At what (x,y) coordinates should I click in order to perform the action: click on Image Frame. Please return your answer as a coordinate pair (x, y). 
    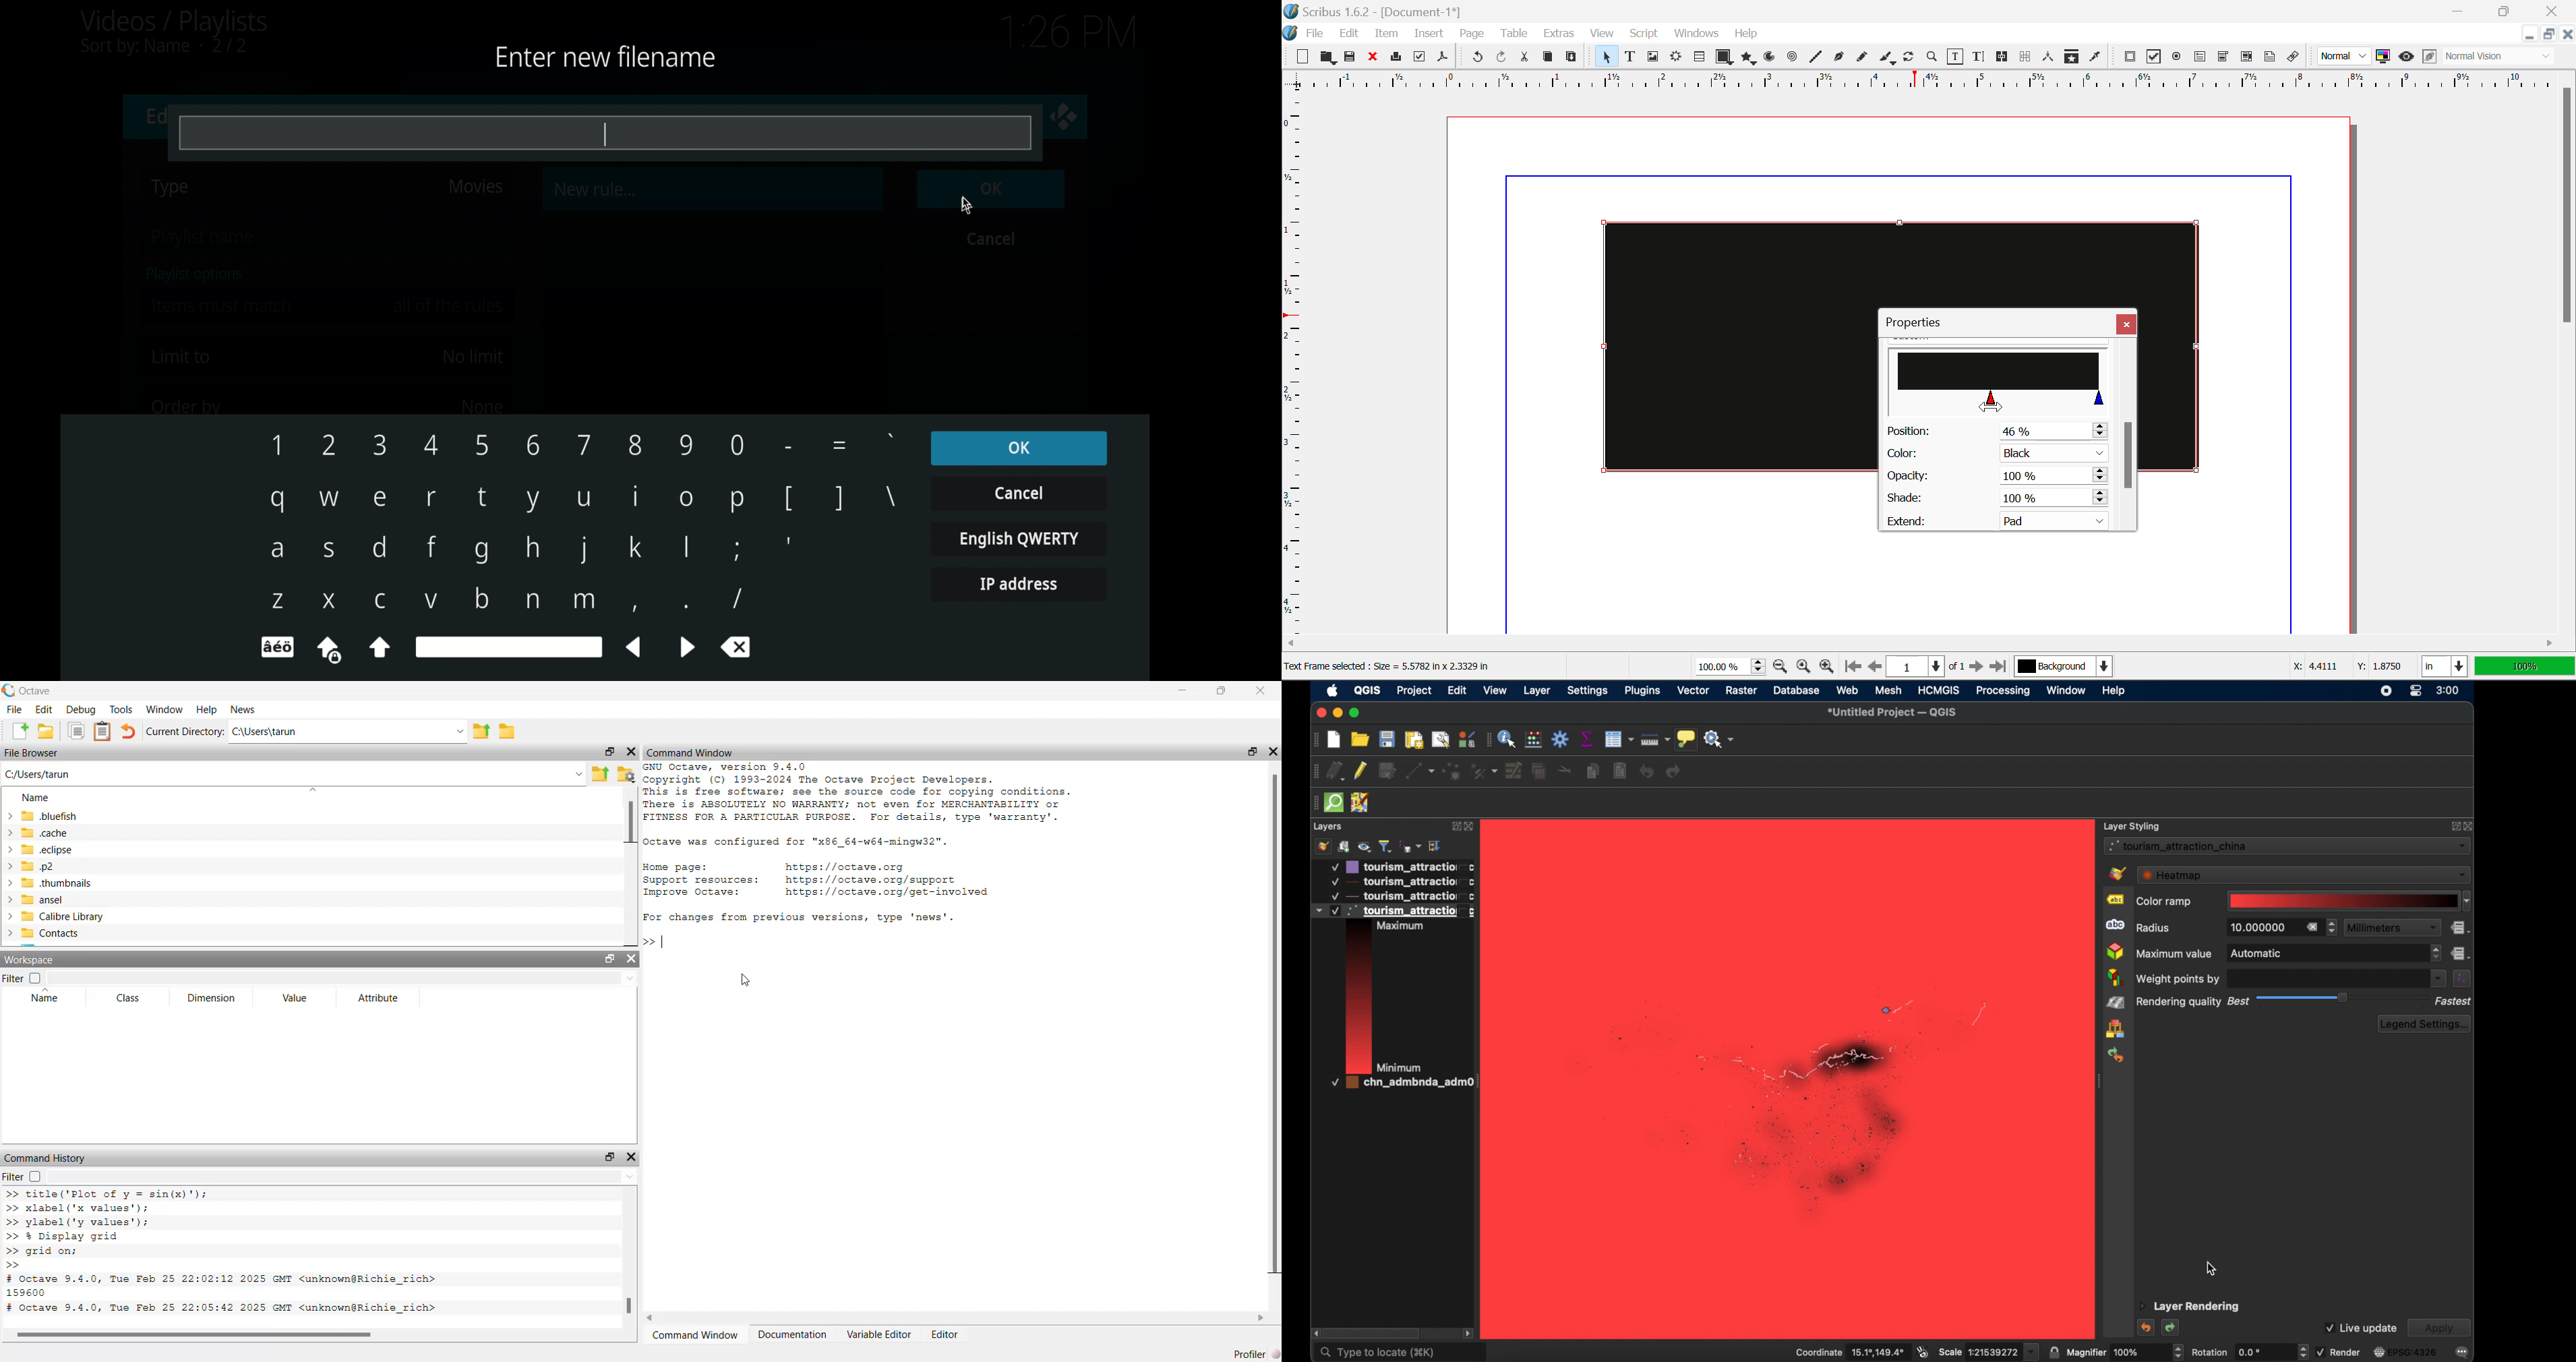
    Looking at the image, I should click on (1652, 59).